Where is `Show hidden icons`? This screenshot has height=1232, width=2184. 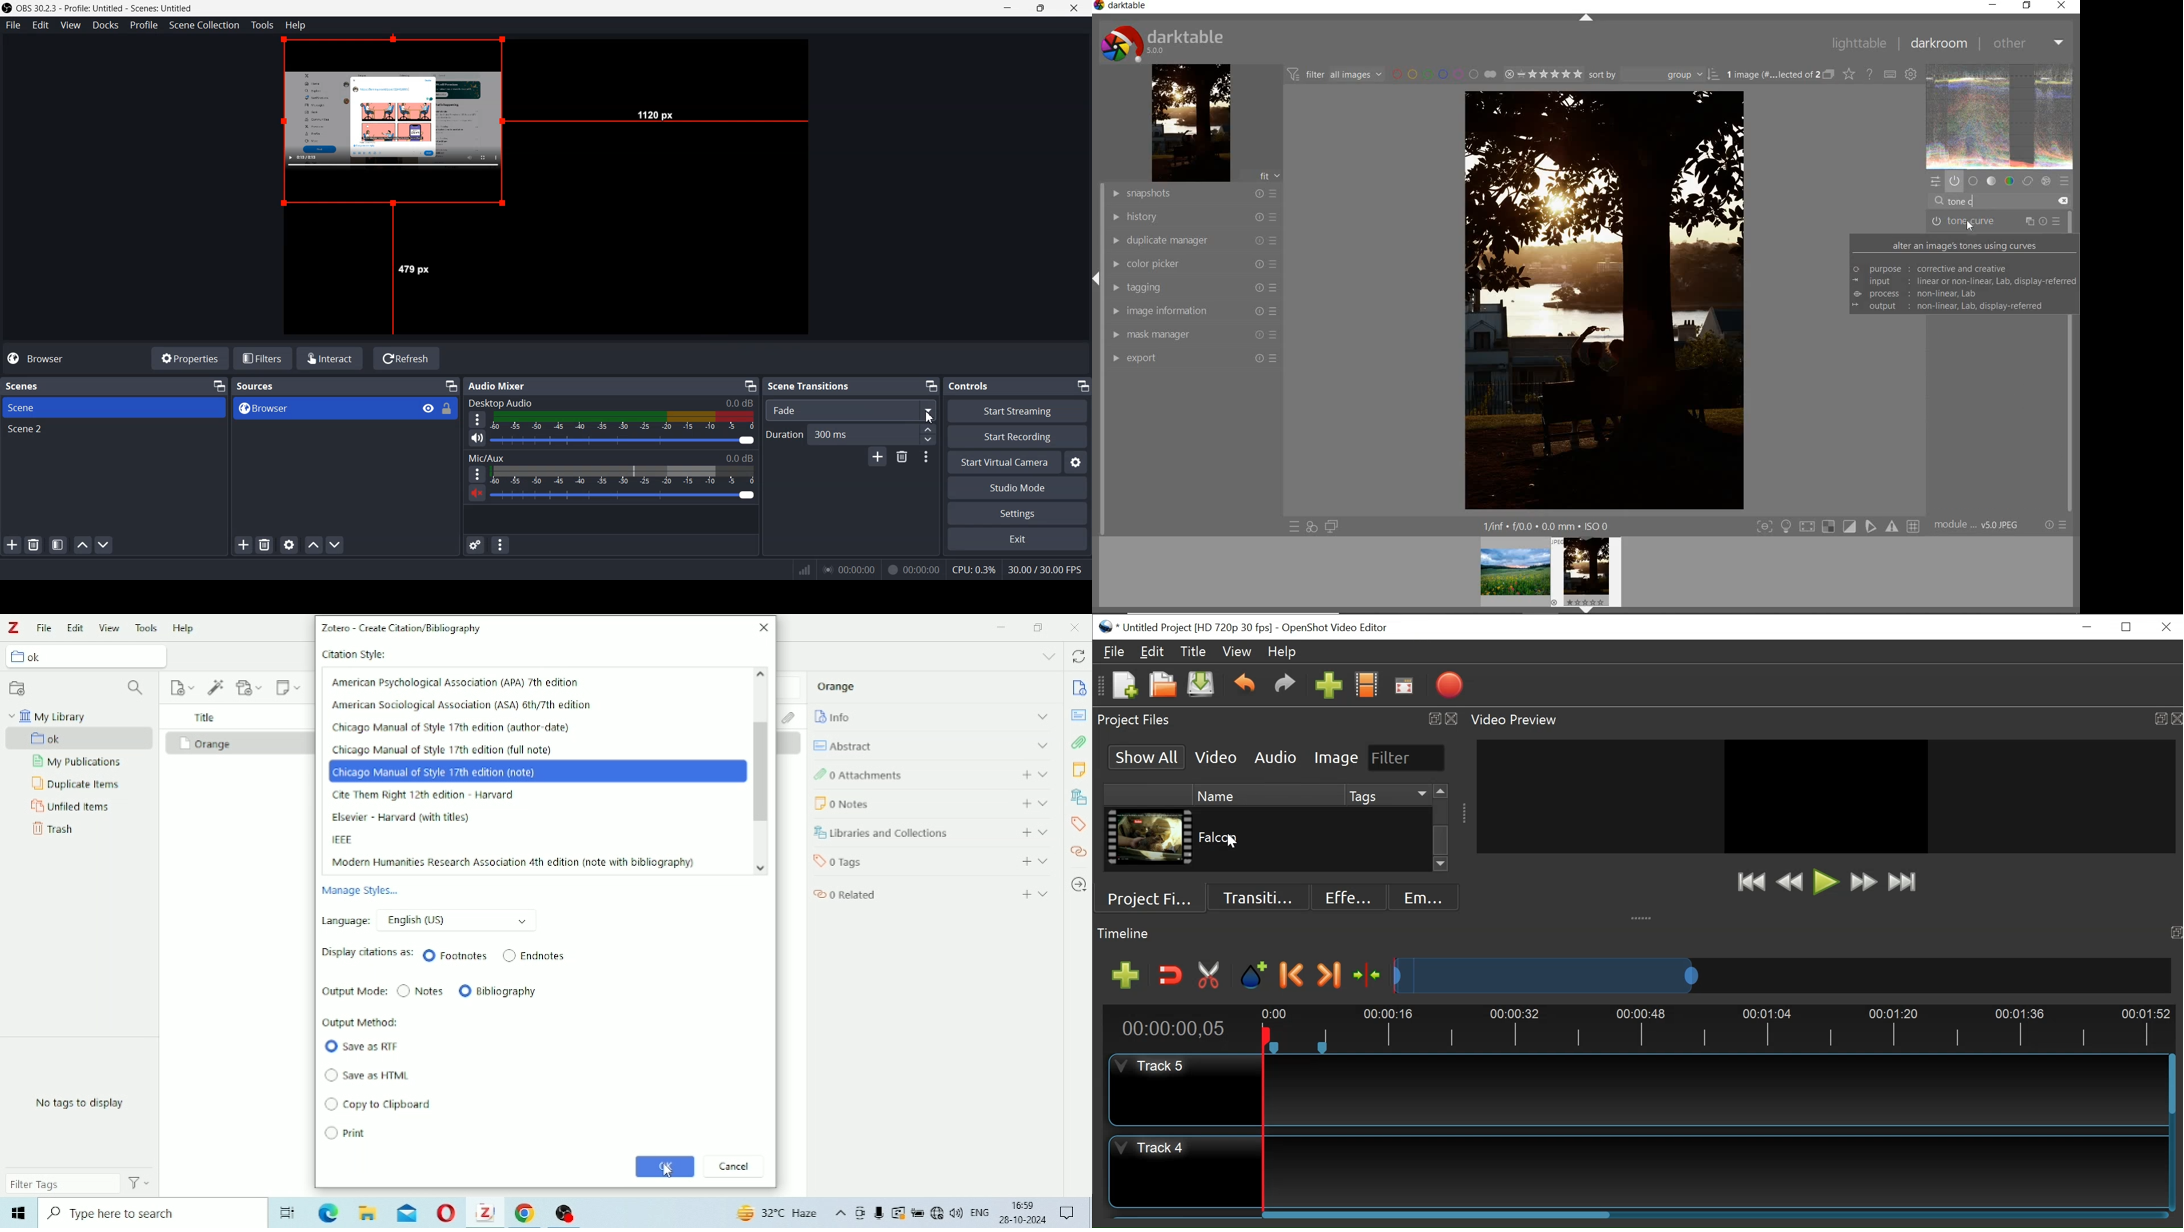
Show hidden icons is located at coordinates (841, 1214).